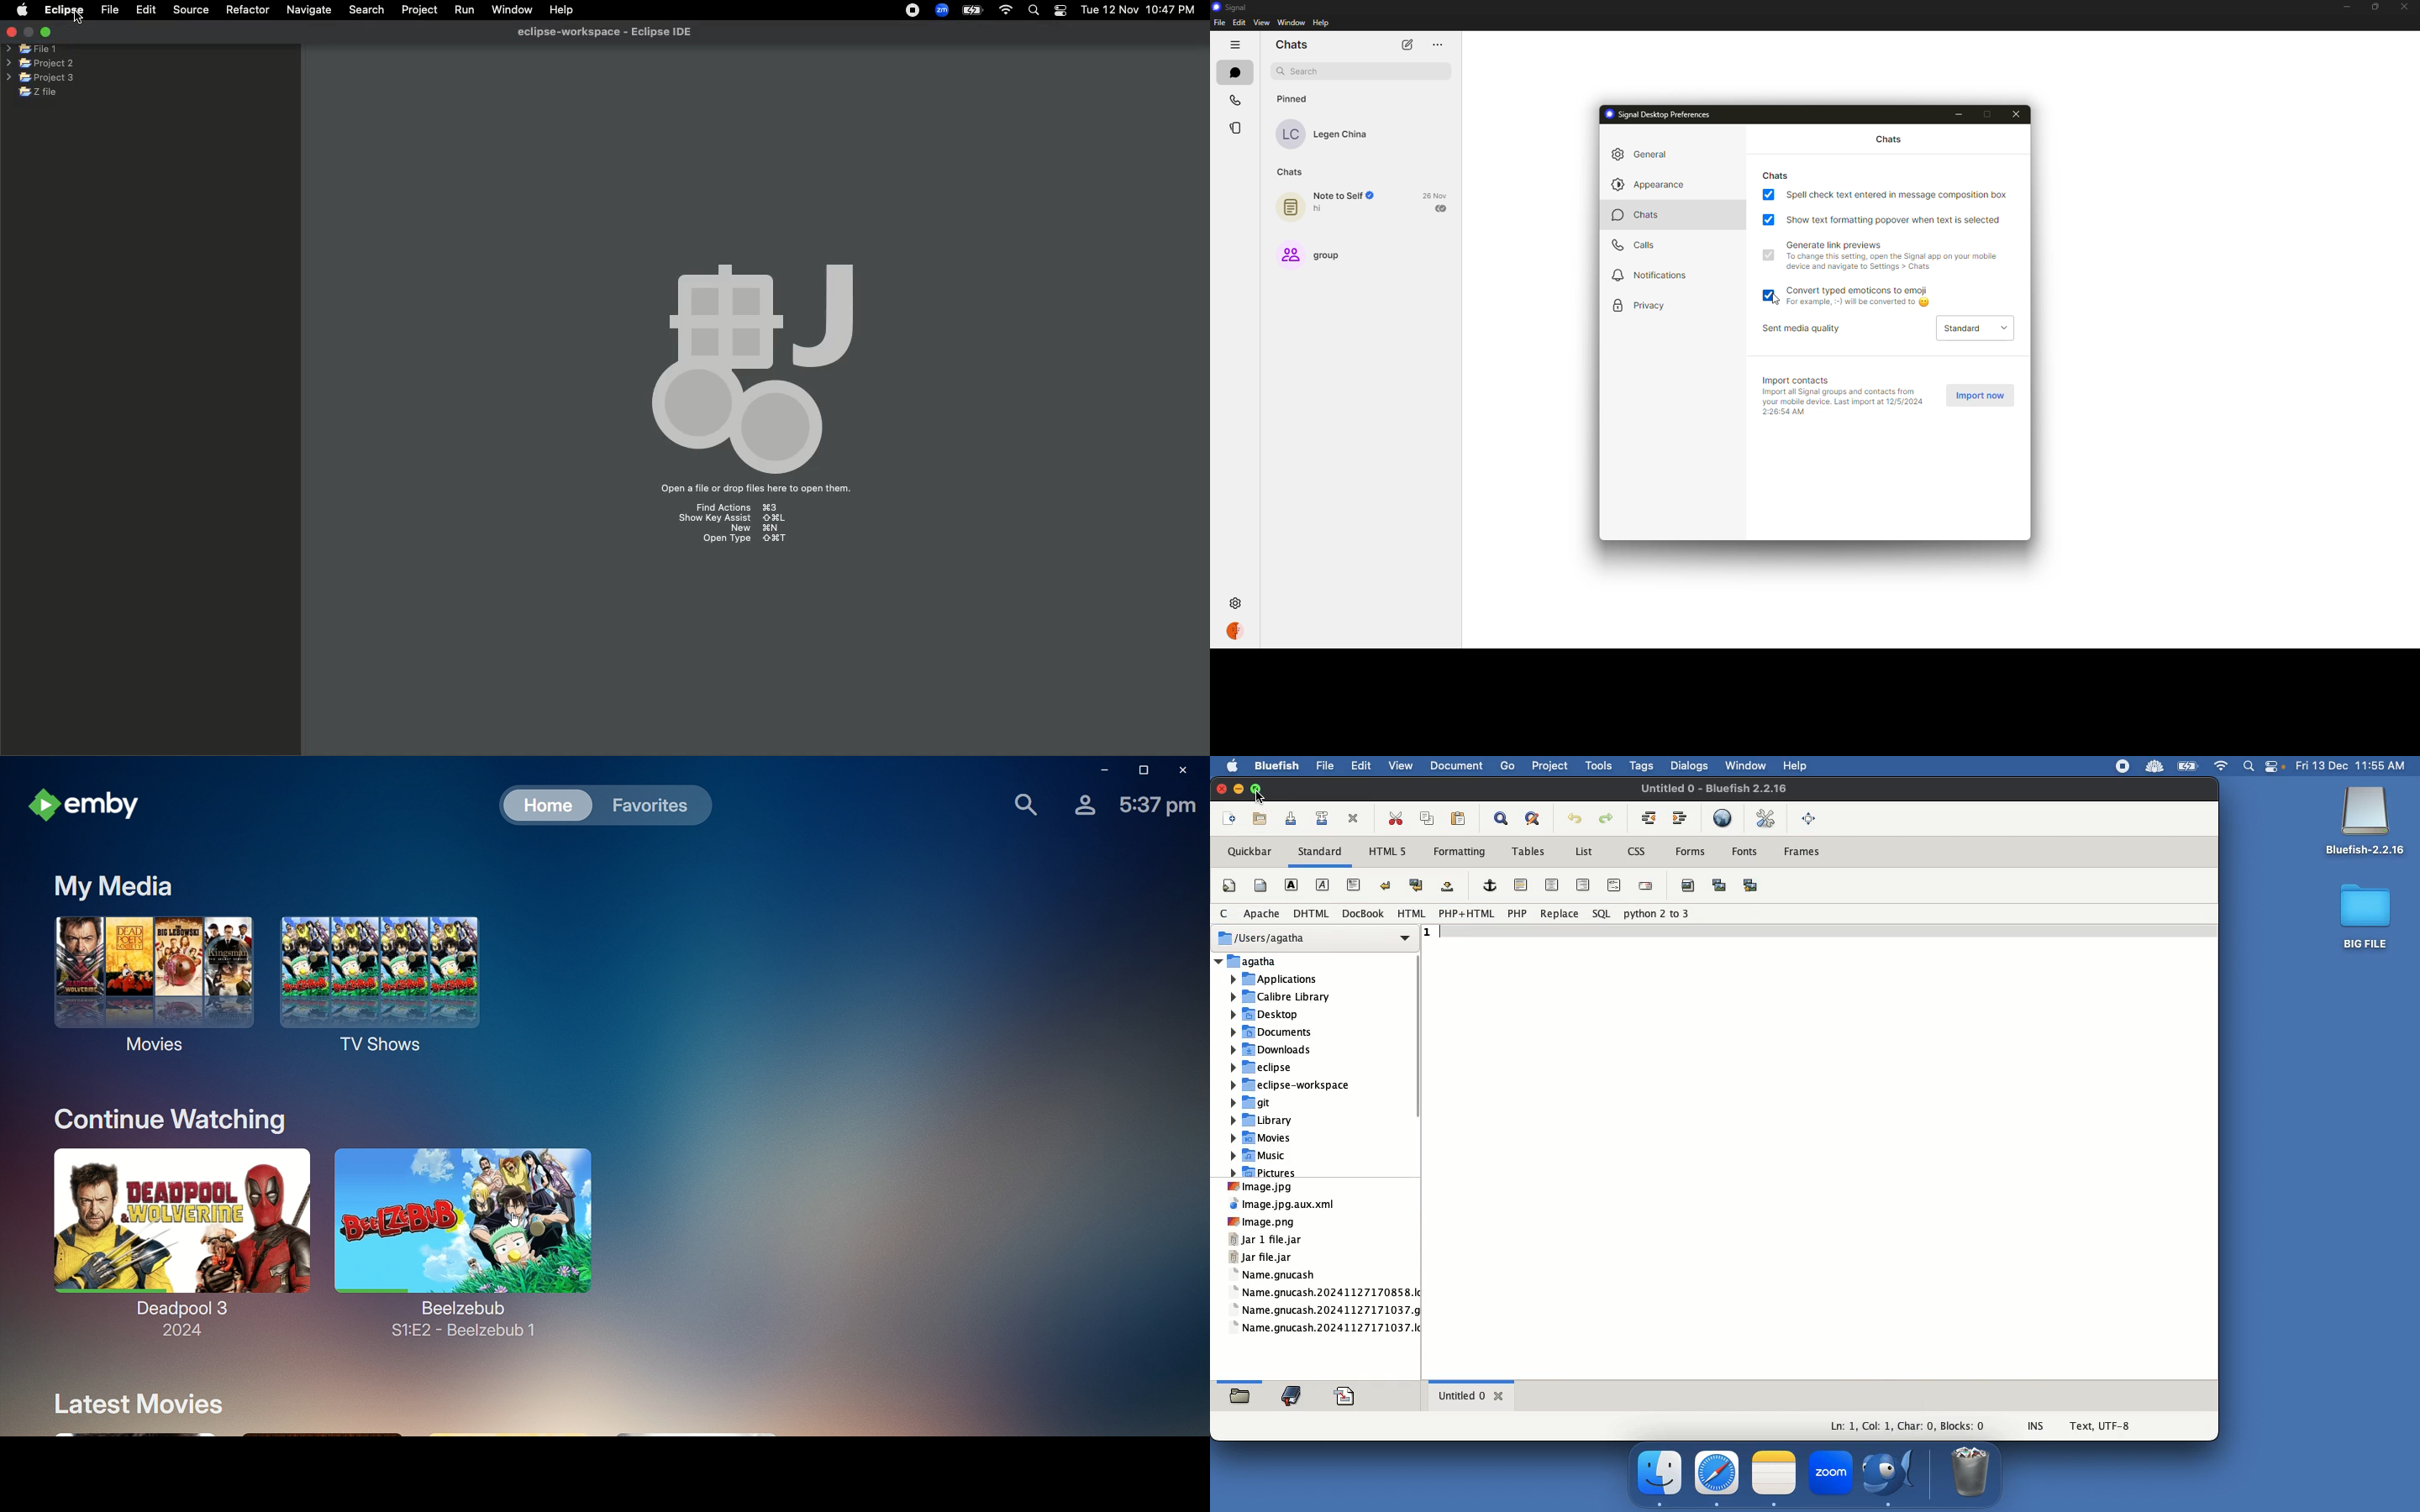 The height and width of the screenshot is (1512, 2436). I want to click on Search, so click(2249, 768).